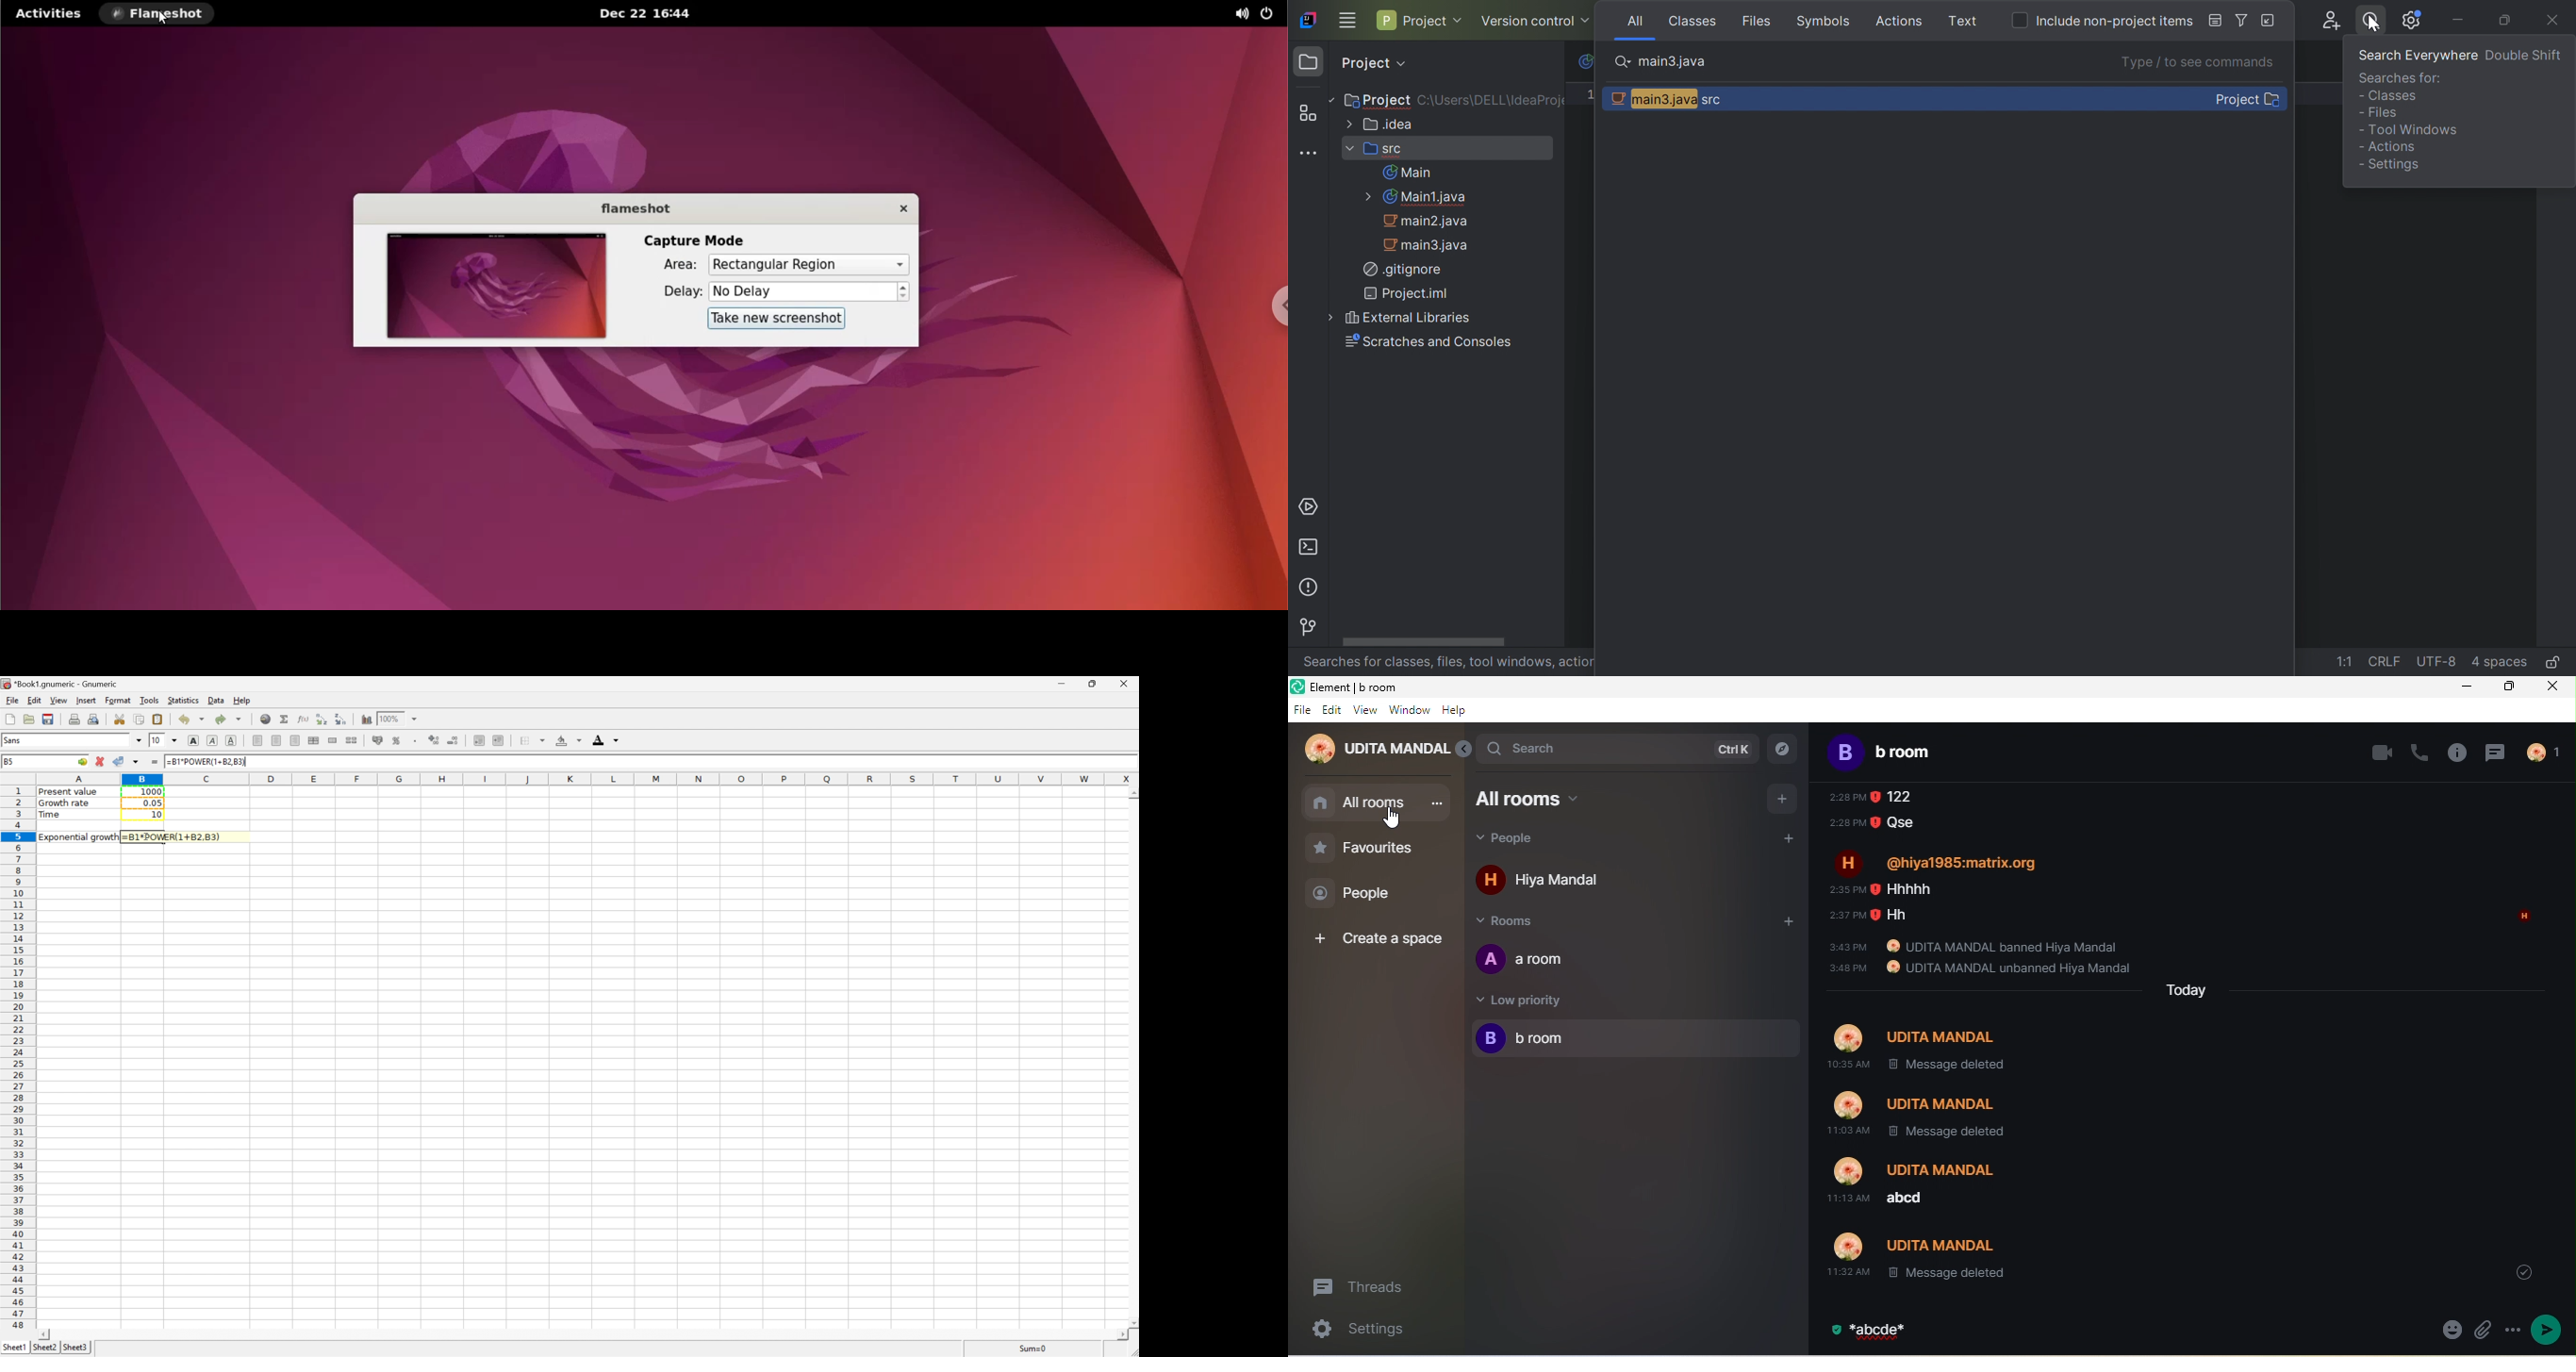 The image size is (2576, 1372). Describe the element at coordinates (173, 837) in the screenshot. I see `=B1*POWER(1+B2,B3)` at that location.